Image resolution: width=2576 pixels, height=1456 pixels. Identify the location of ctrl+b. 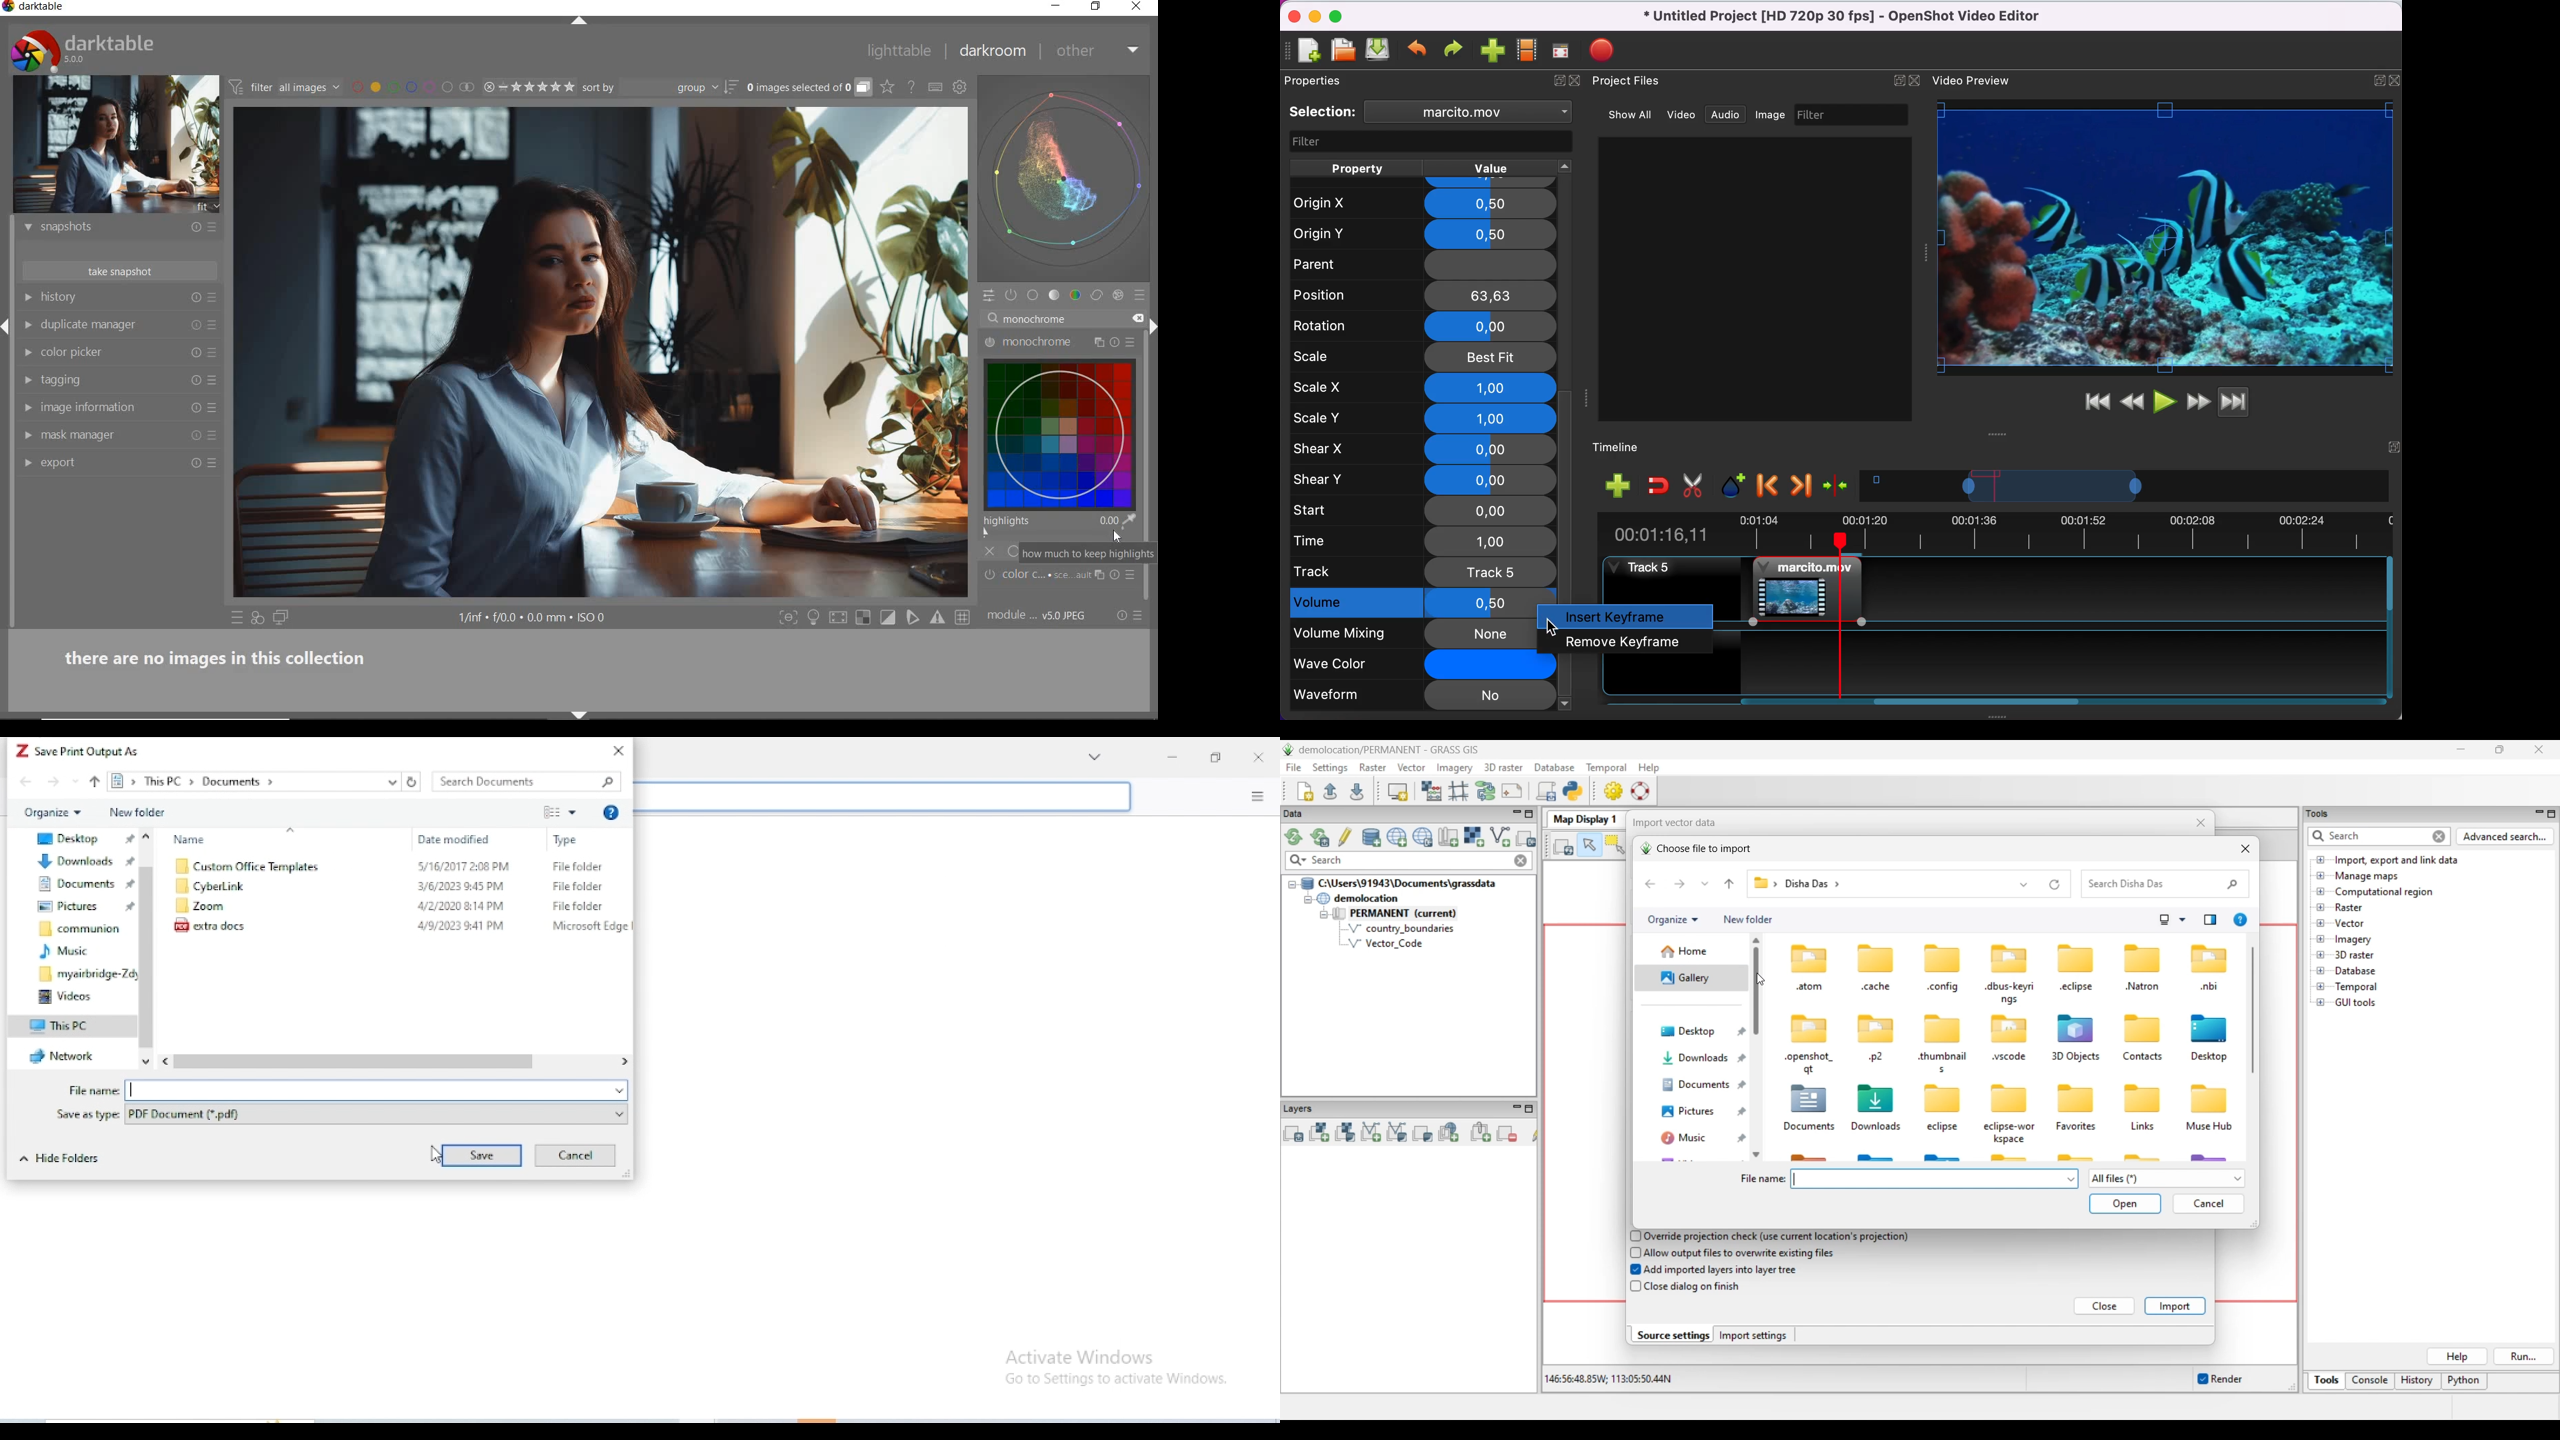
(815, 617).